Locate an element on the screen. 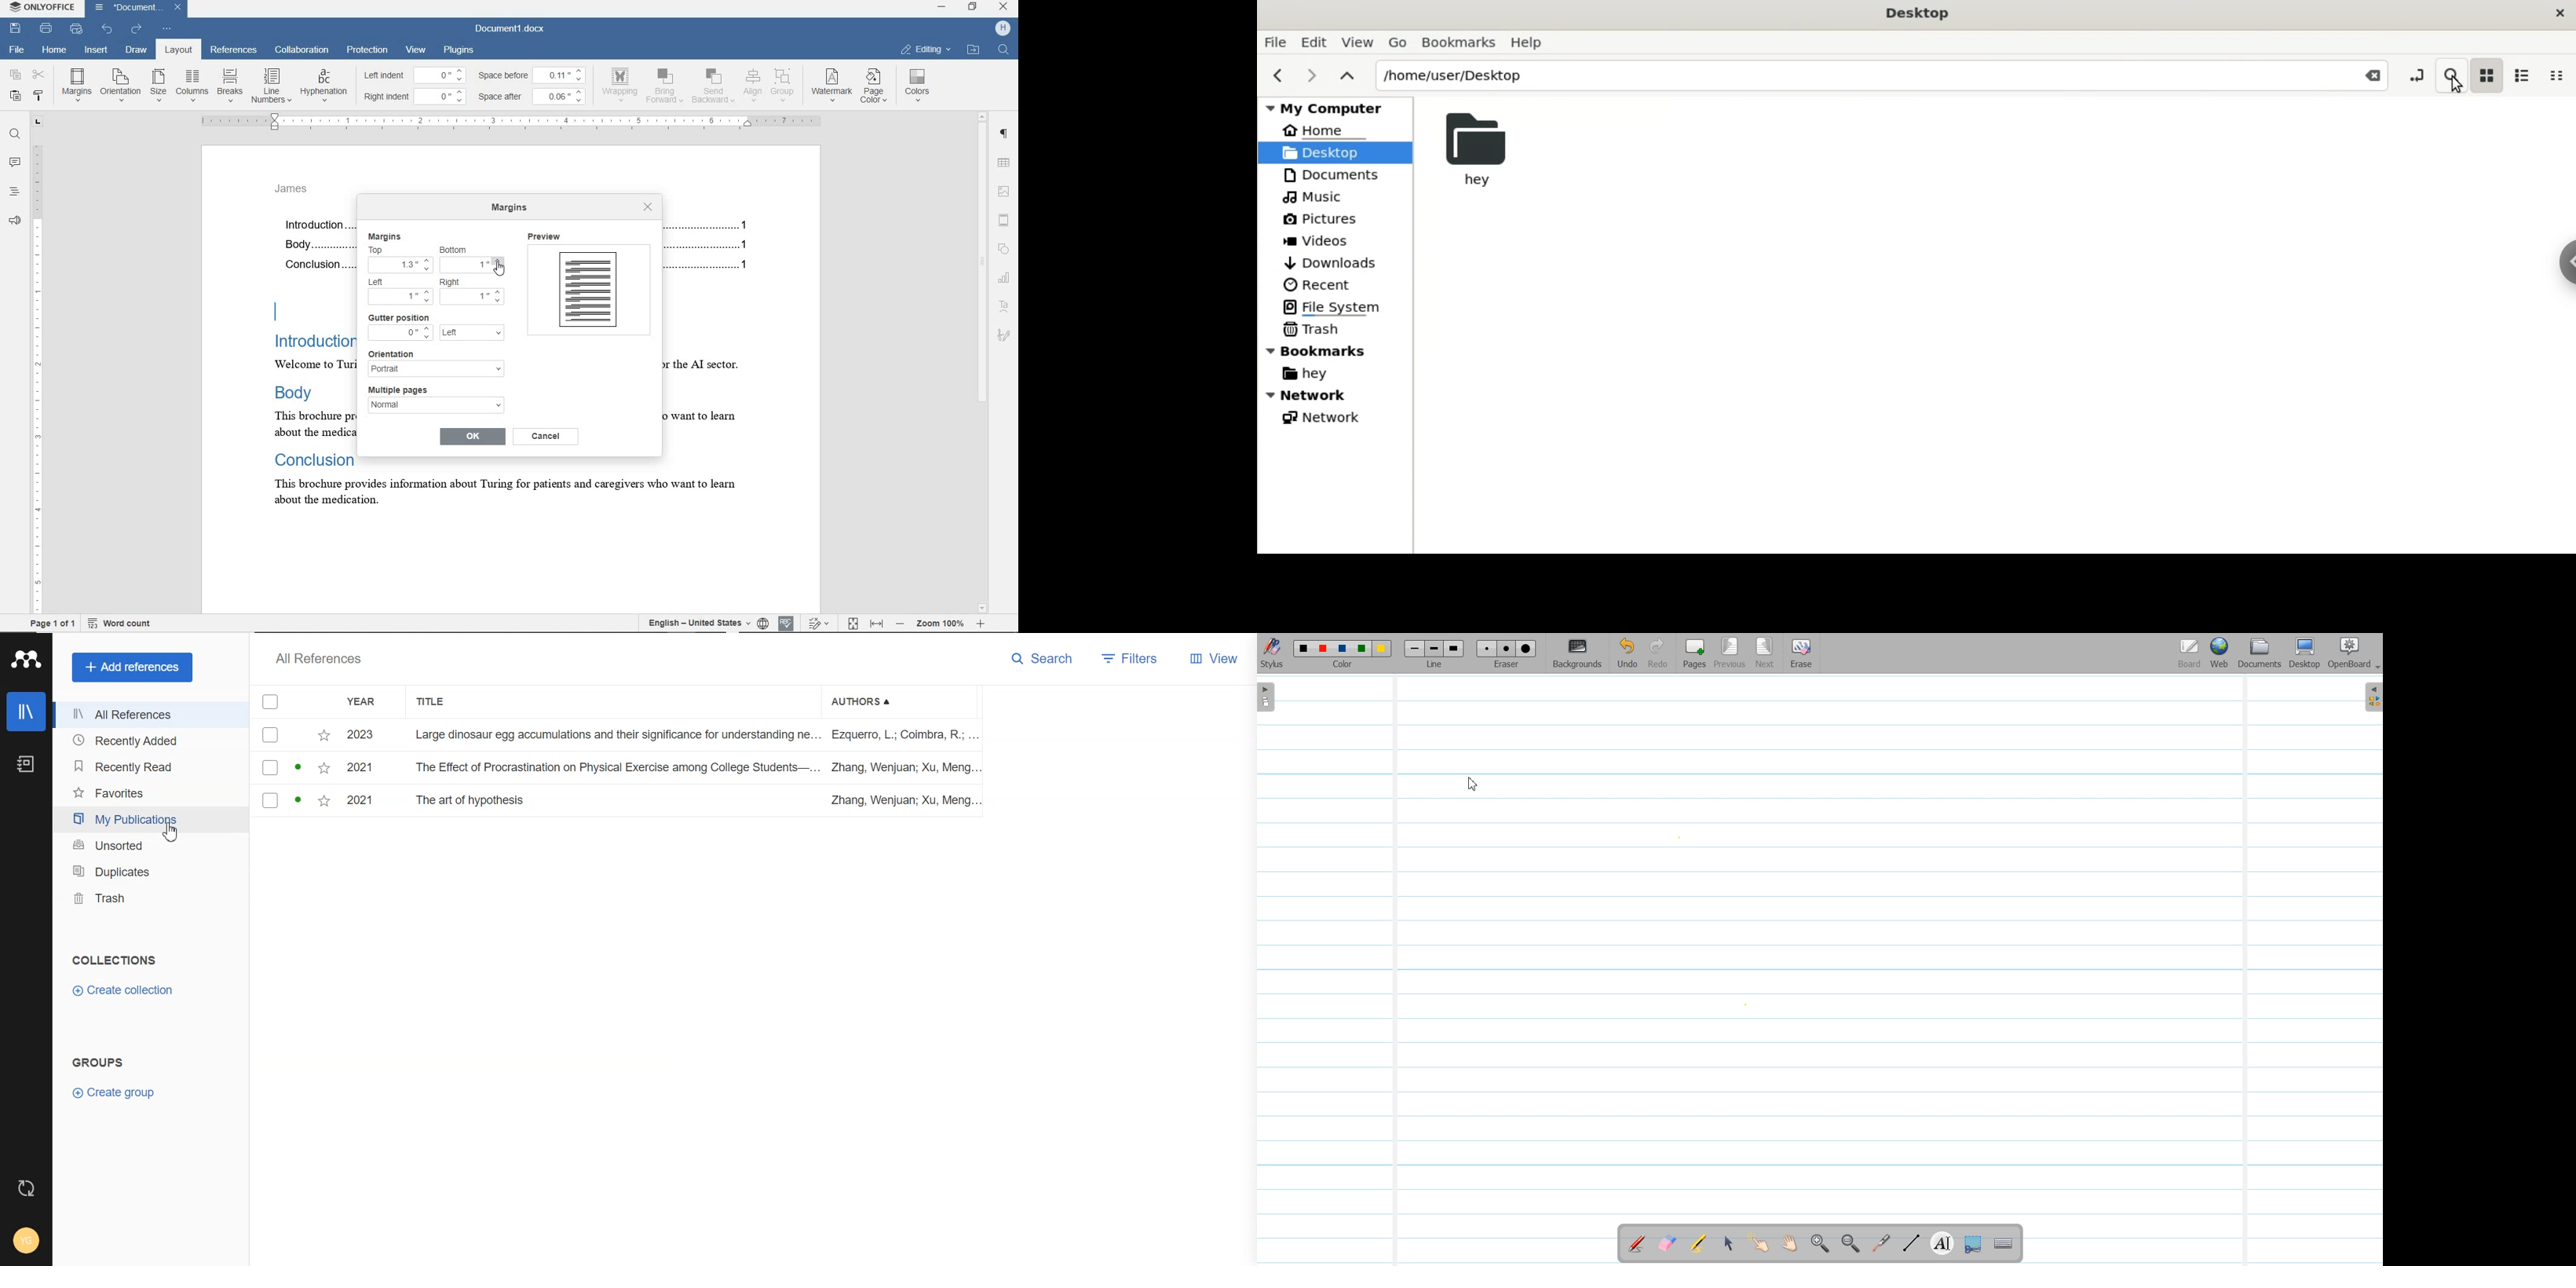  scrollbar is located at coordinates (983, 363).